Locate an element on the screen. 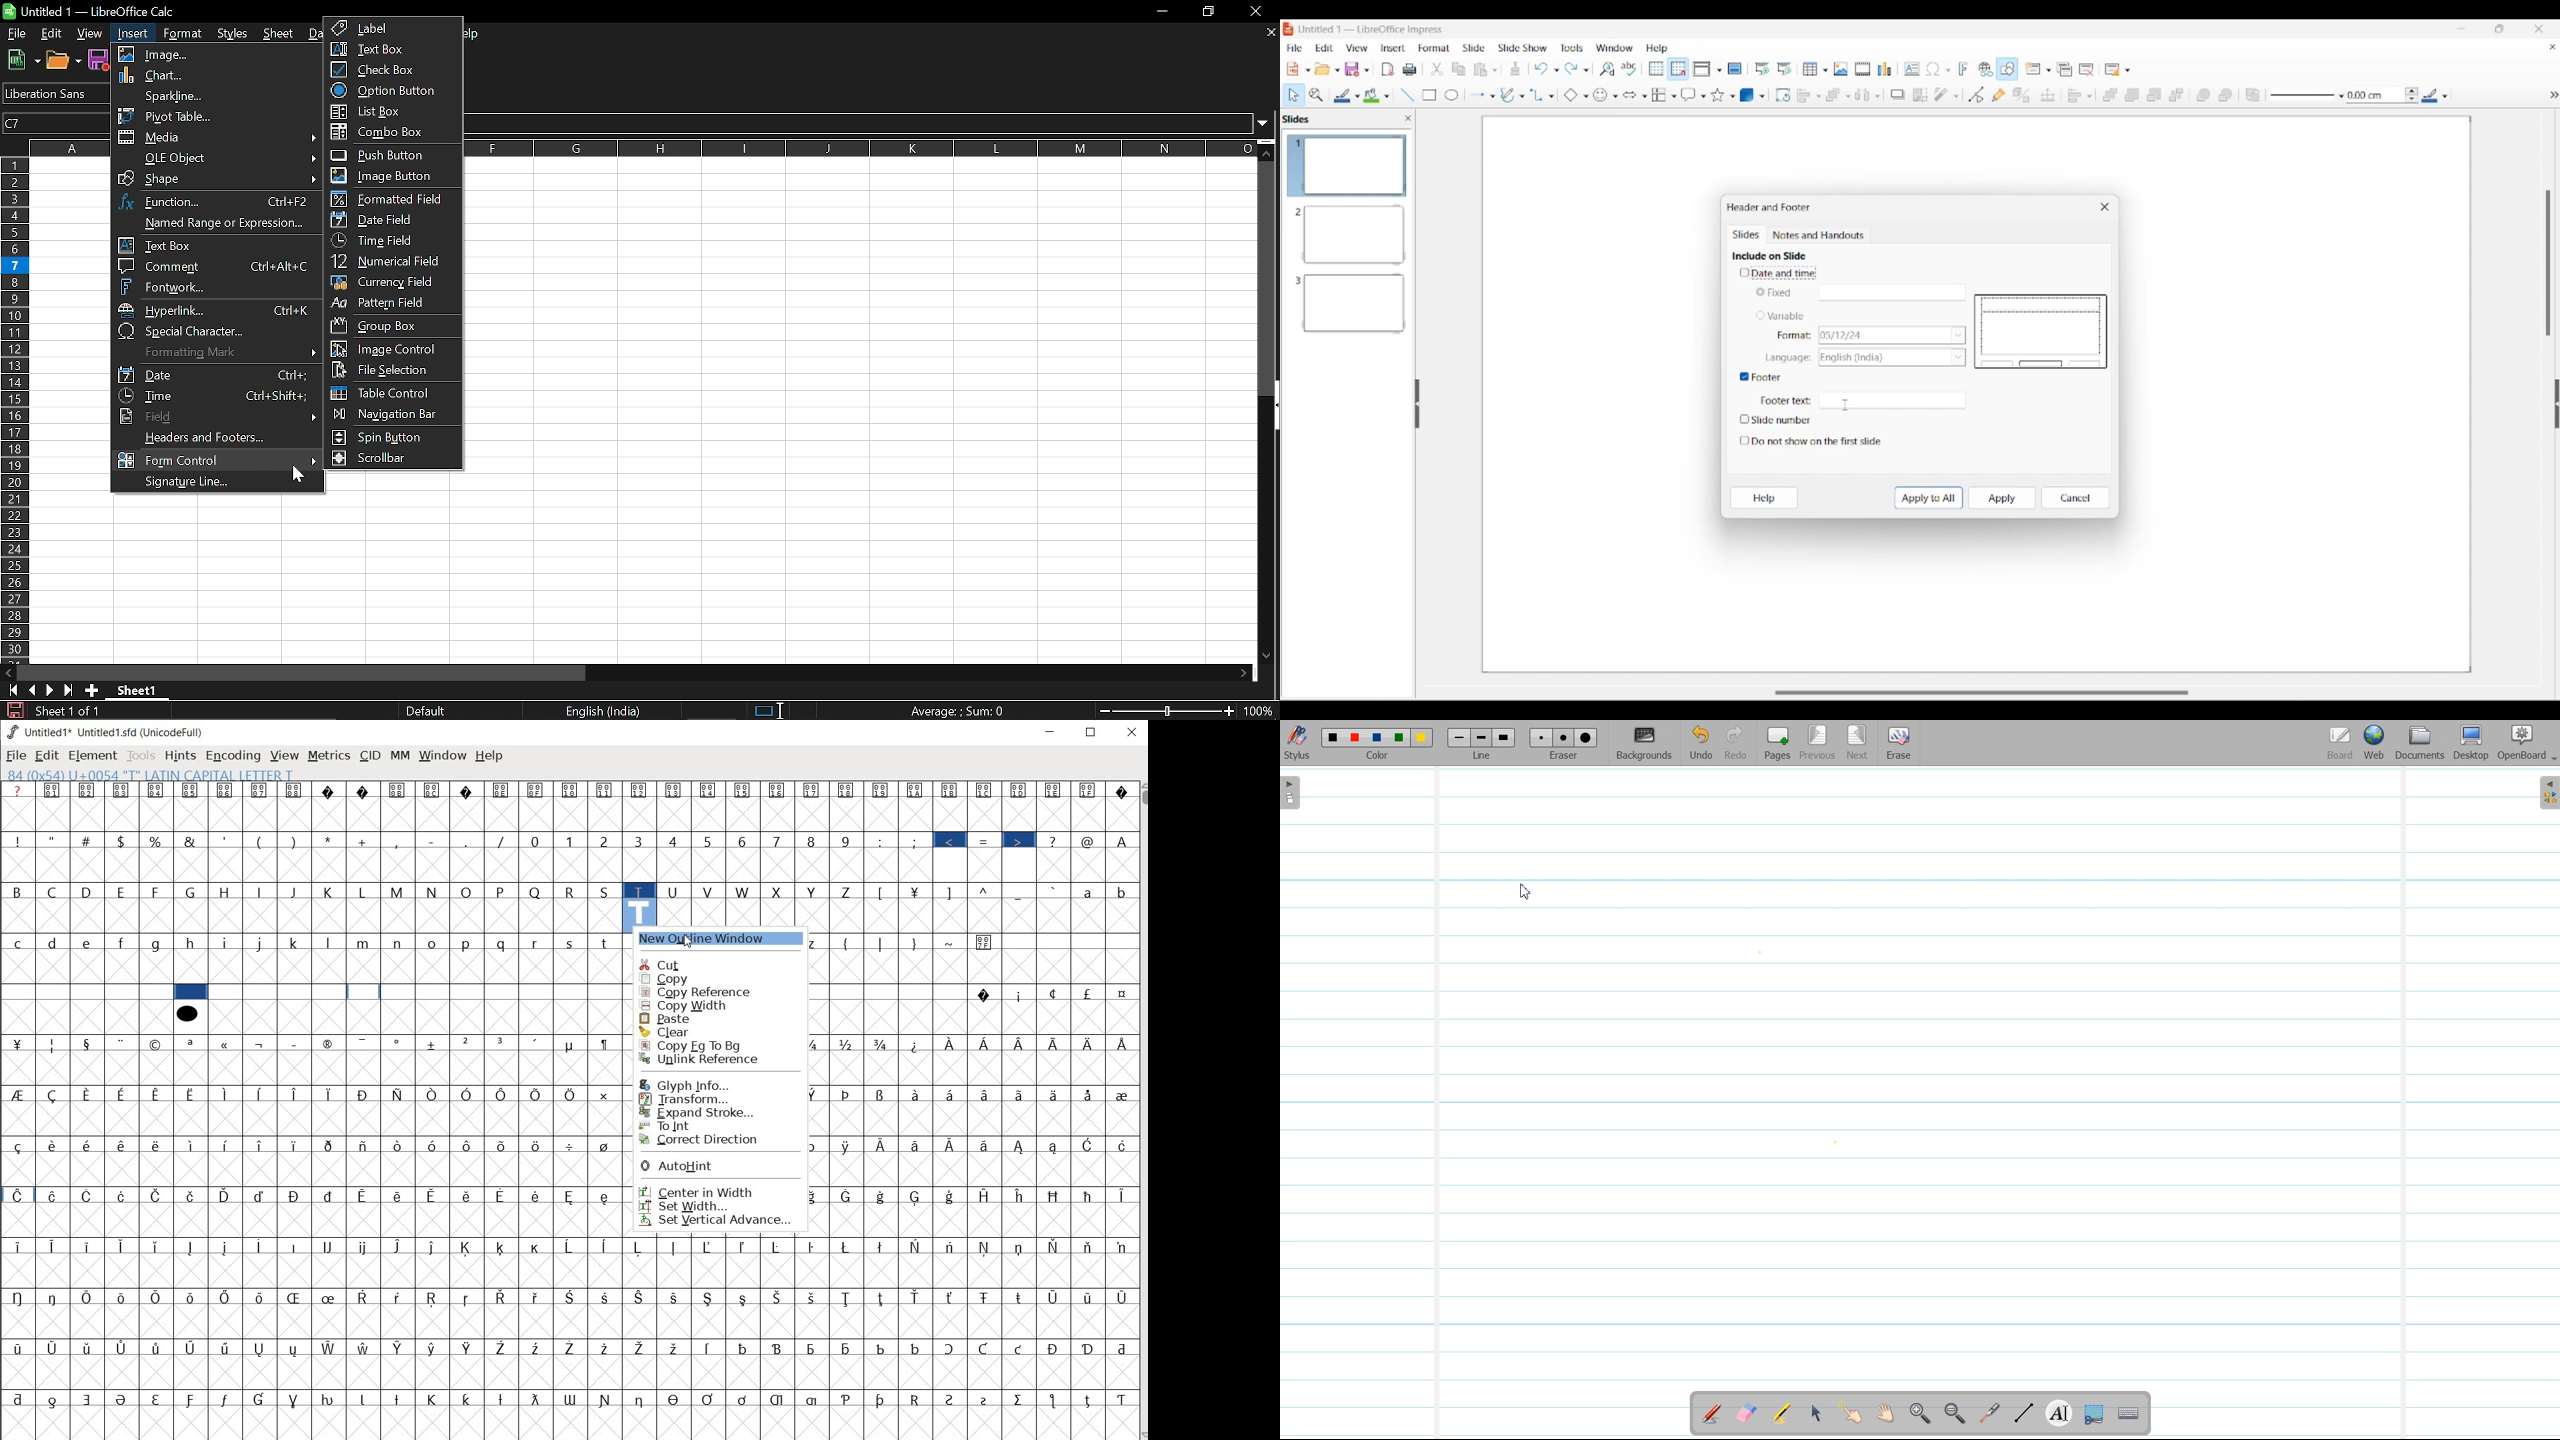 Image resolution: width=2576 pixels, height=1456 pixels. Format menu is located at coordinates (1434, 48).